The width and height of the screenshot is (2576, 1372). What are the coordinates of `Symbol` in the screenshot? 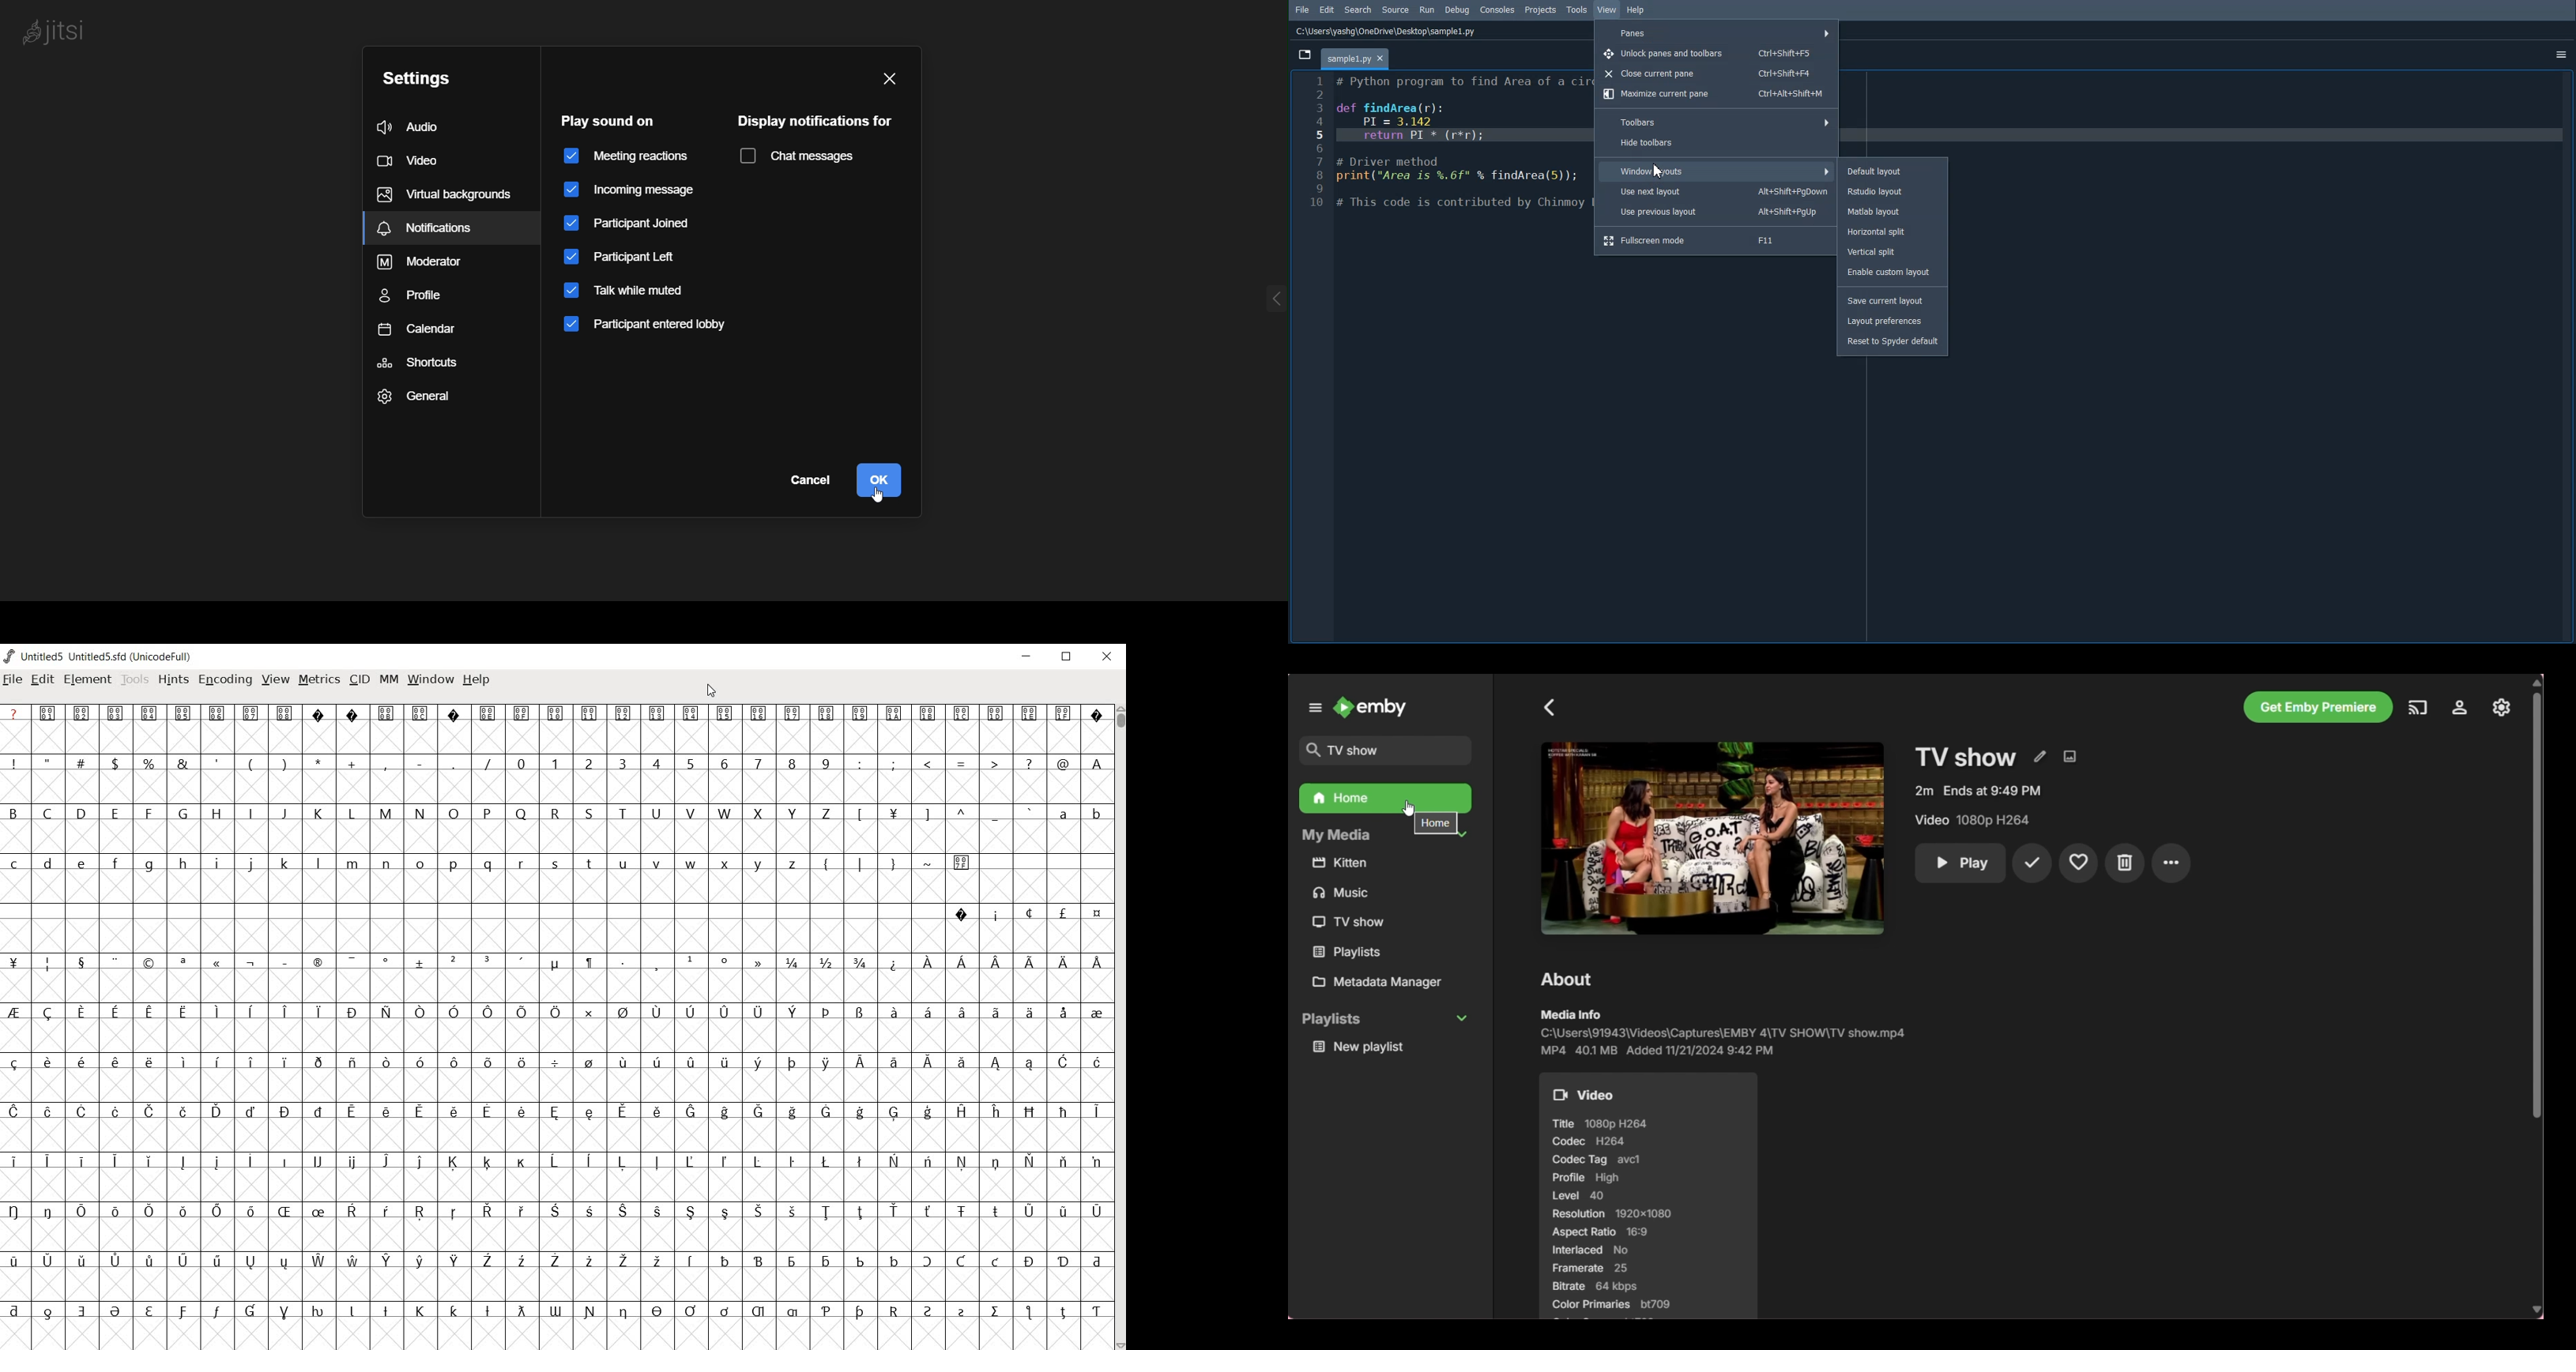 It's located at (386, 1063).